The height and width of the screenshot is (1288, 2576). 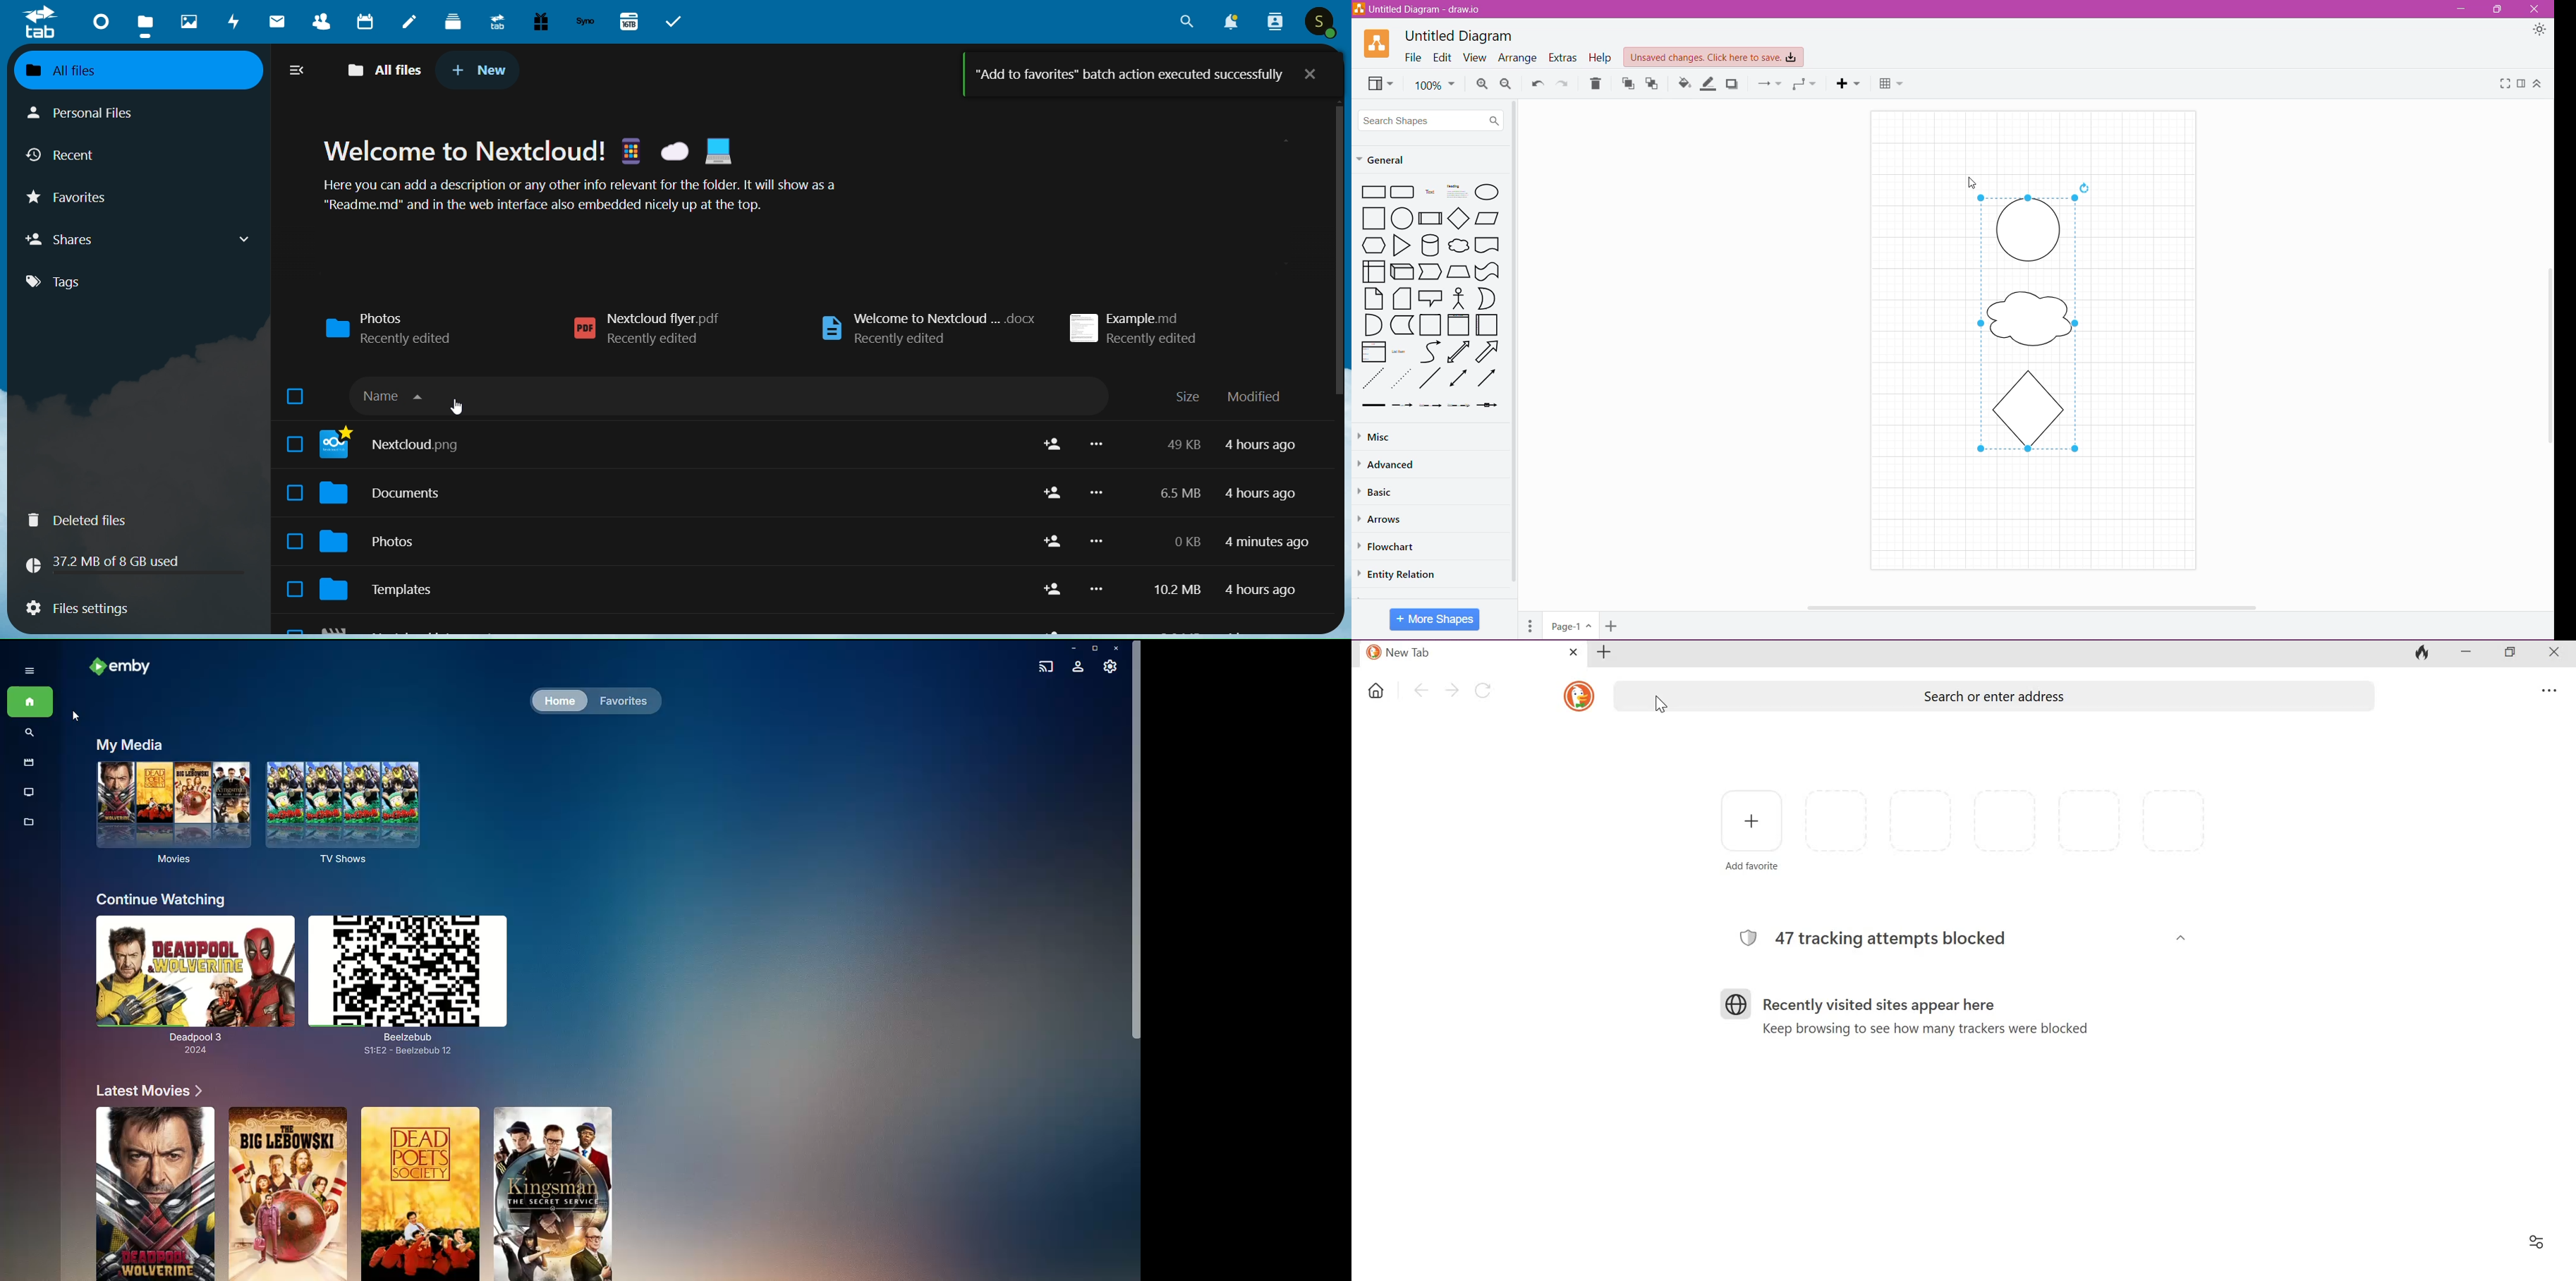 What do you see at coordinates (2036, 330) in the screenshot?
I see `Multiple shapes grouped together` at bounding box center [2036, 330].